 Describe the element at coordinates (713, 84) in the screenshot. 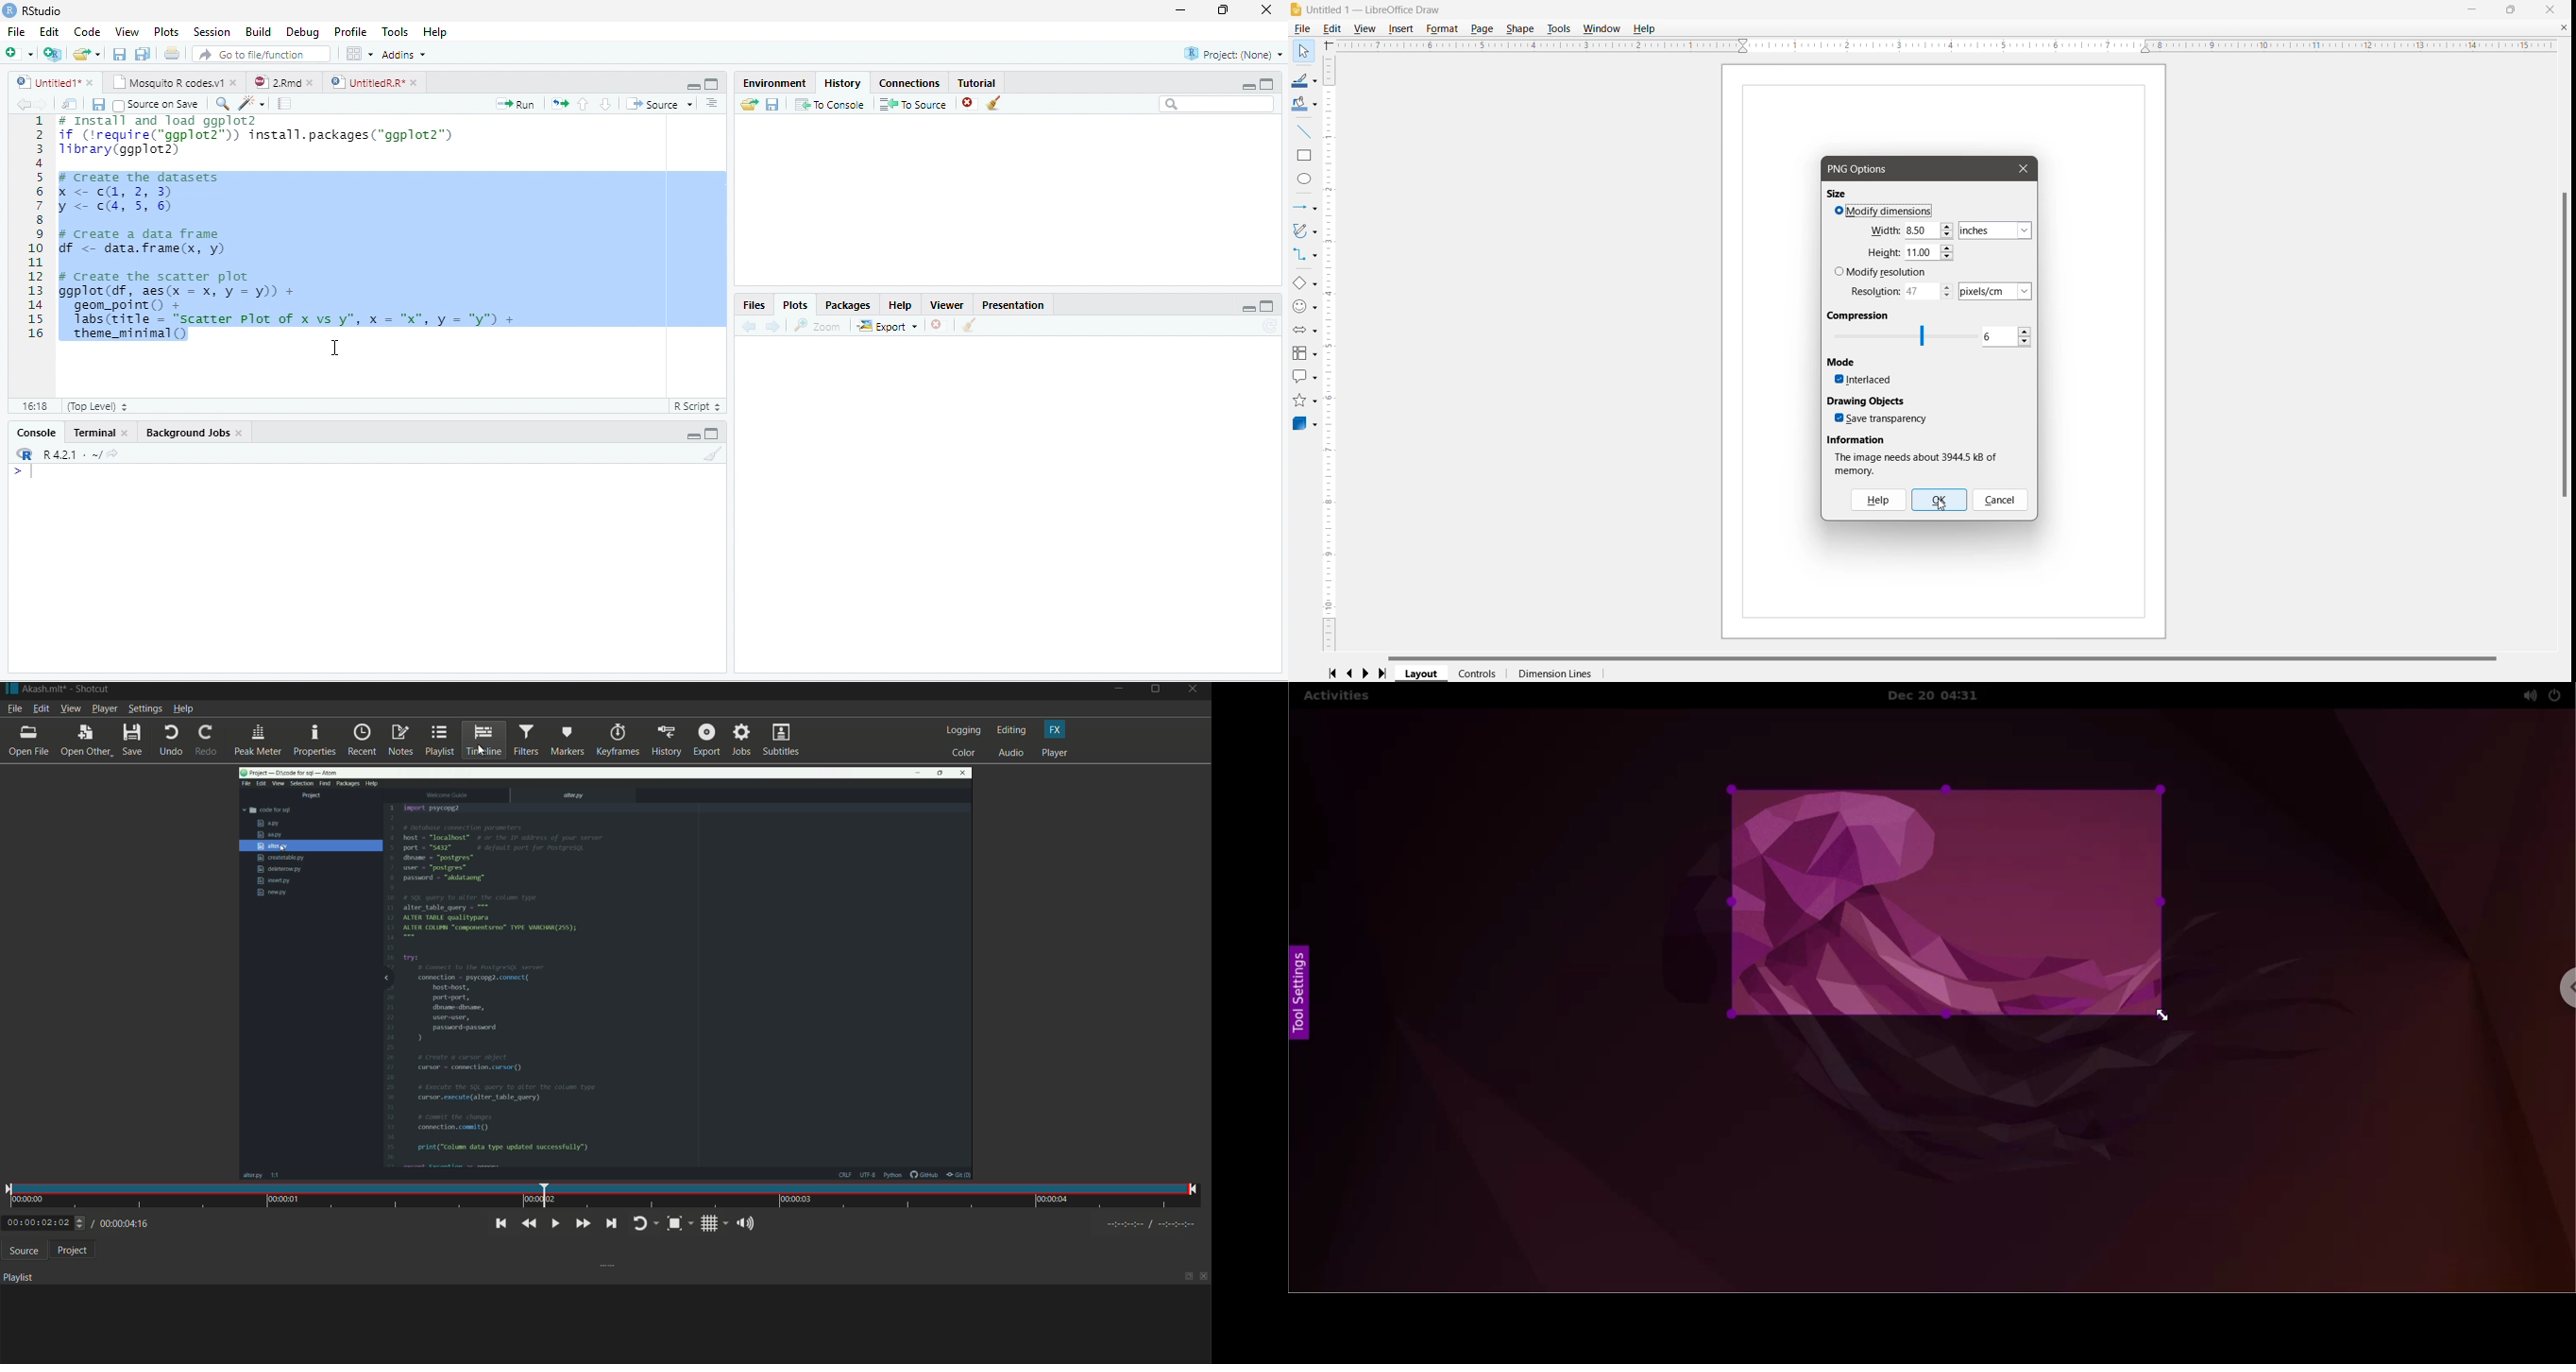

I see `Maximize` at that location.